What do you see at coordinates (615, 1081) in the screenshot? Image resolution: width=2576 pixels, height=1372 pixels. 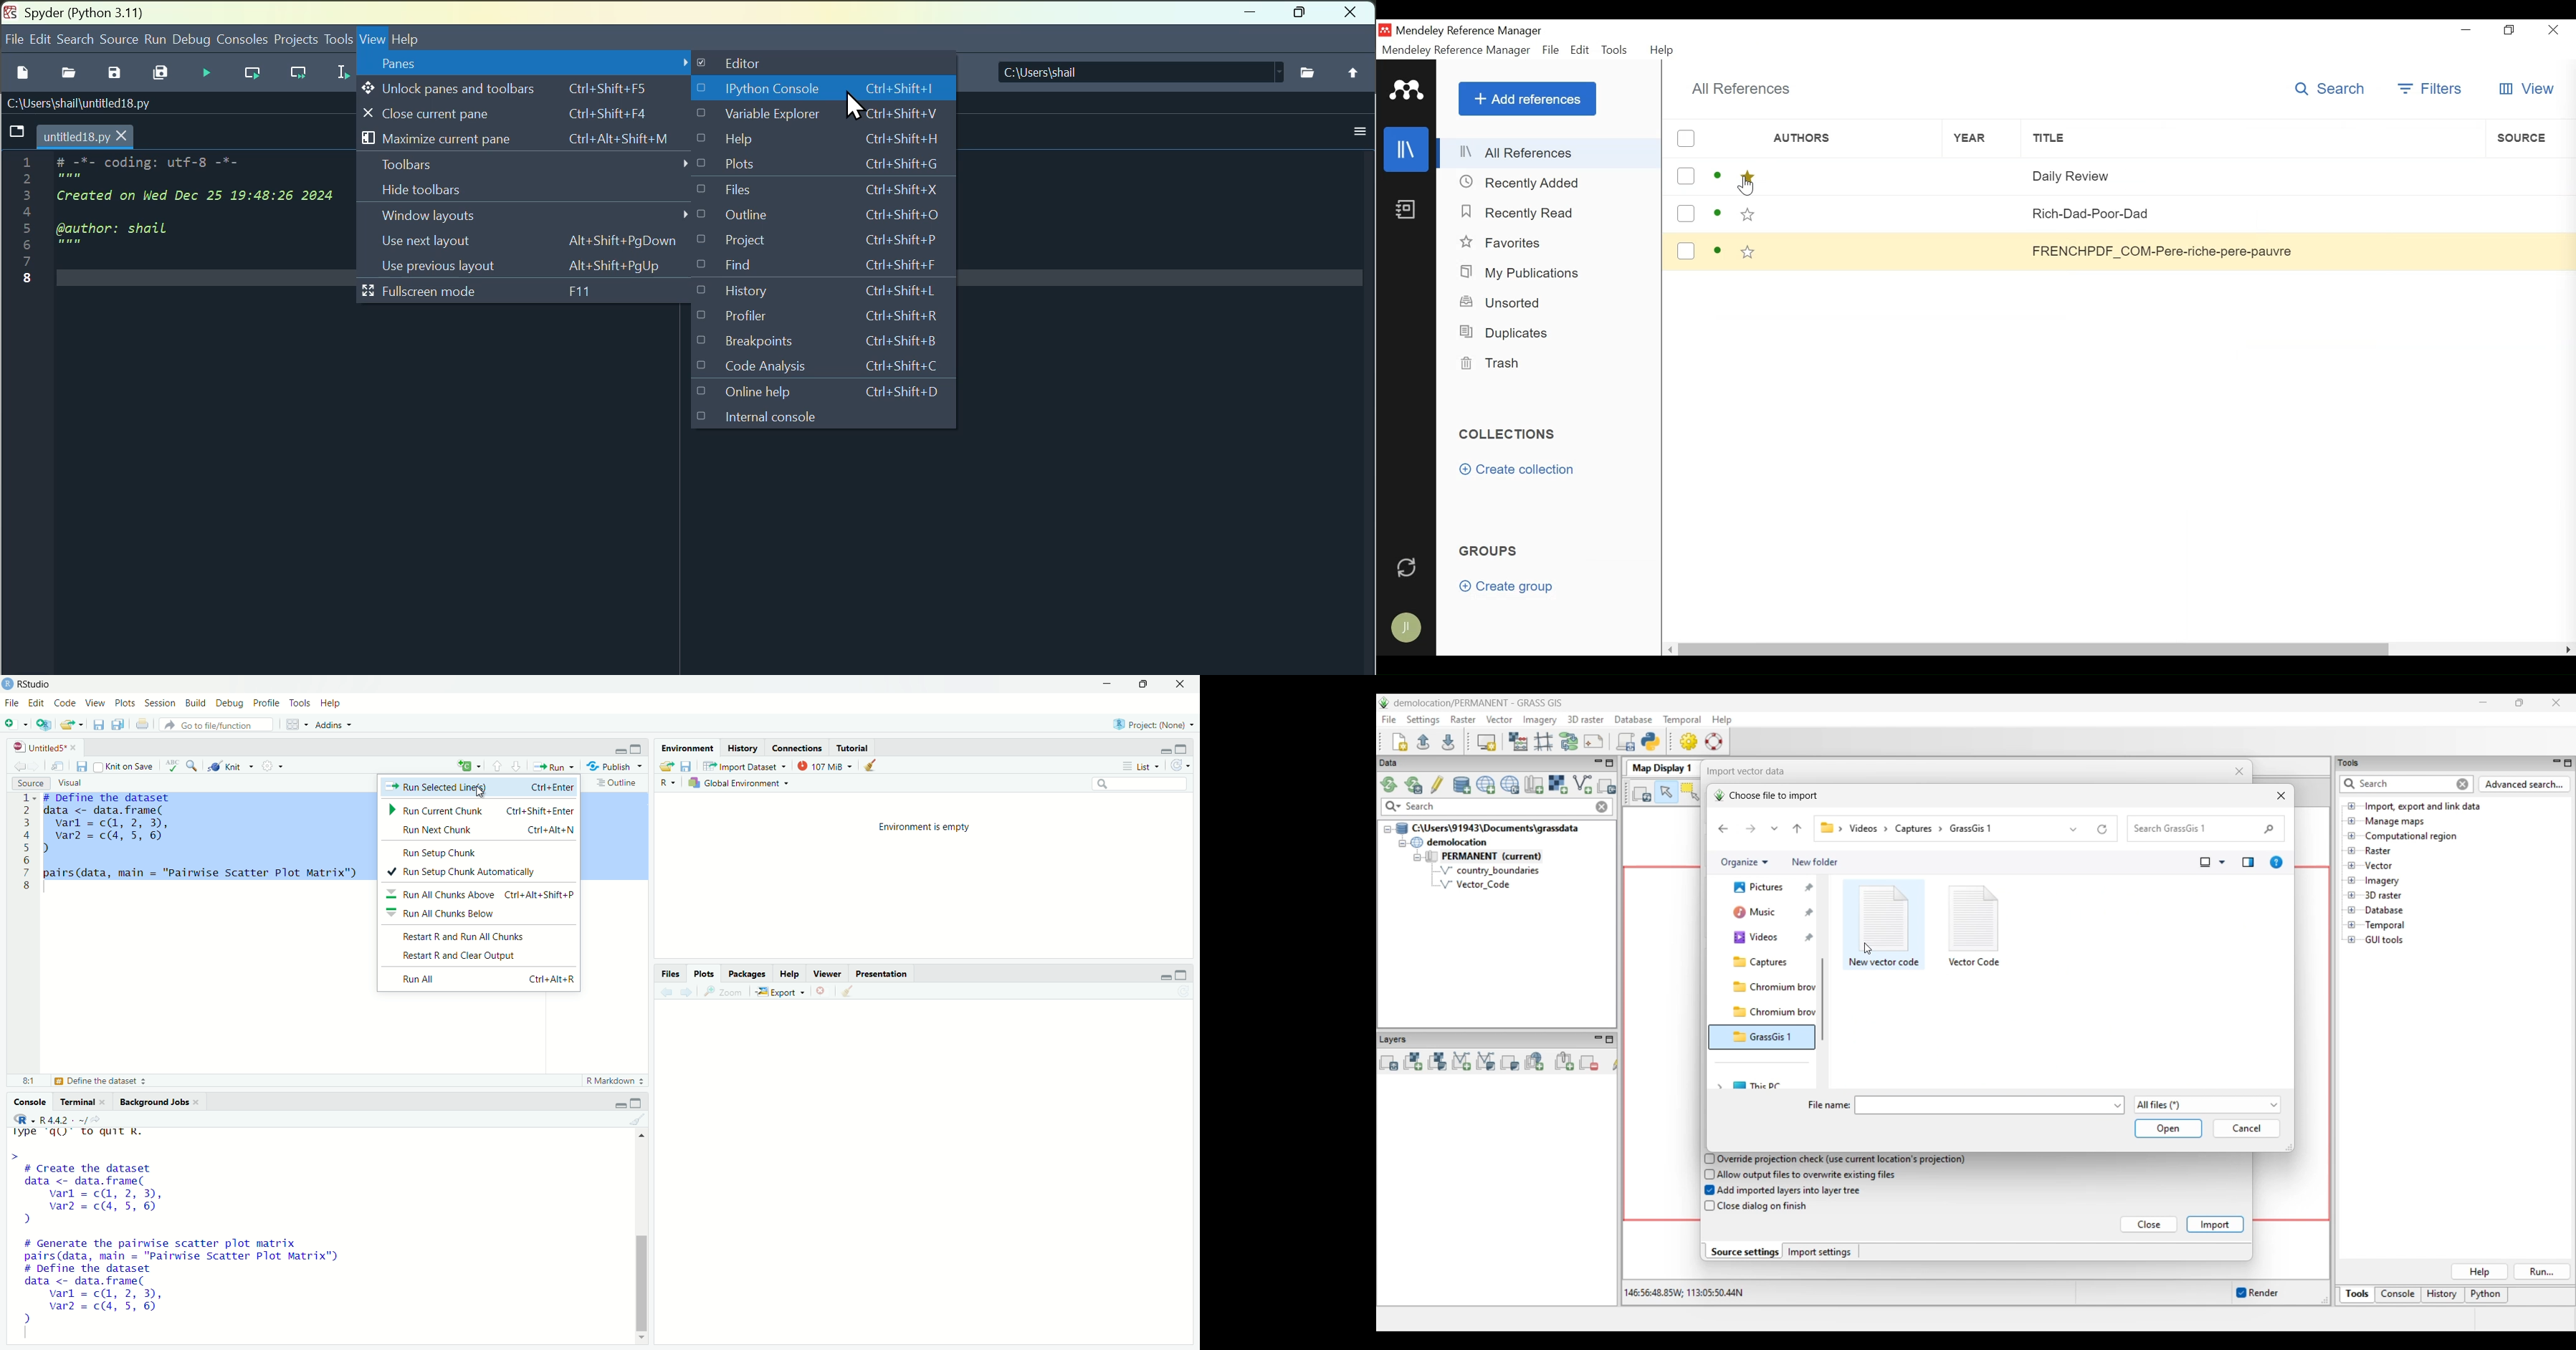 I see `R Markdown` at bounding box center [615, 1081].